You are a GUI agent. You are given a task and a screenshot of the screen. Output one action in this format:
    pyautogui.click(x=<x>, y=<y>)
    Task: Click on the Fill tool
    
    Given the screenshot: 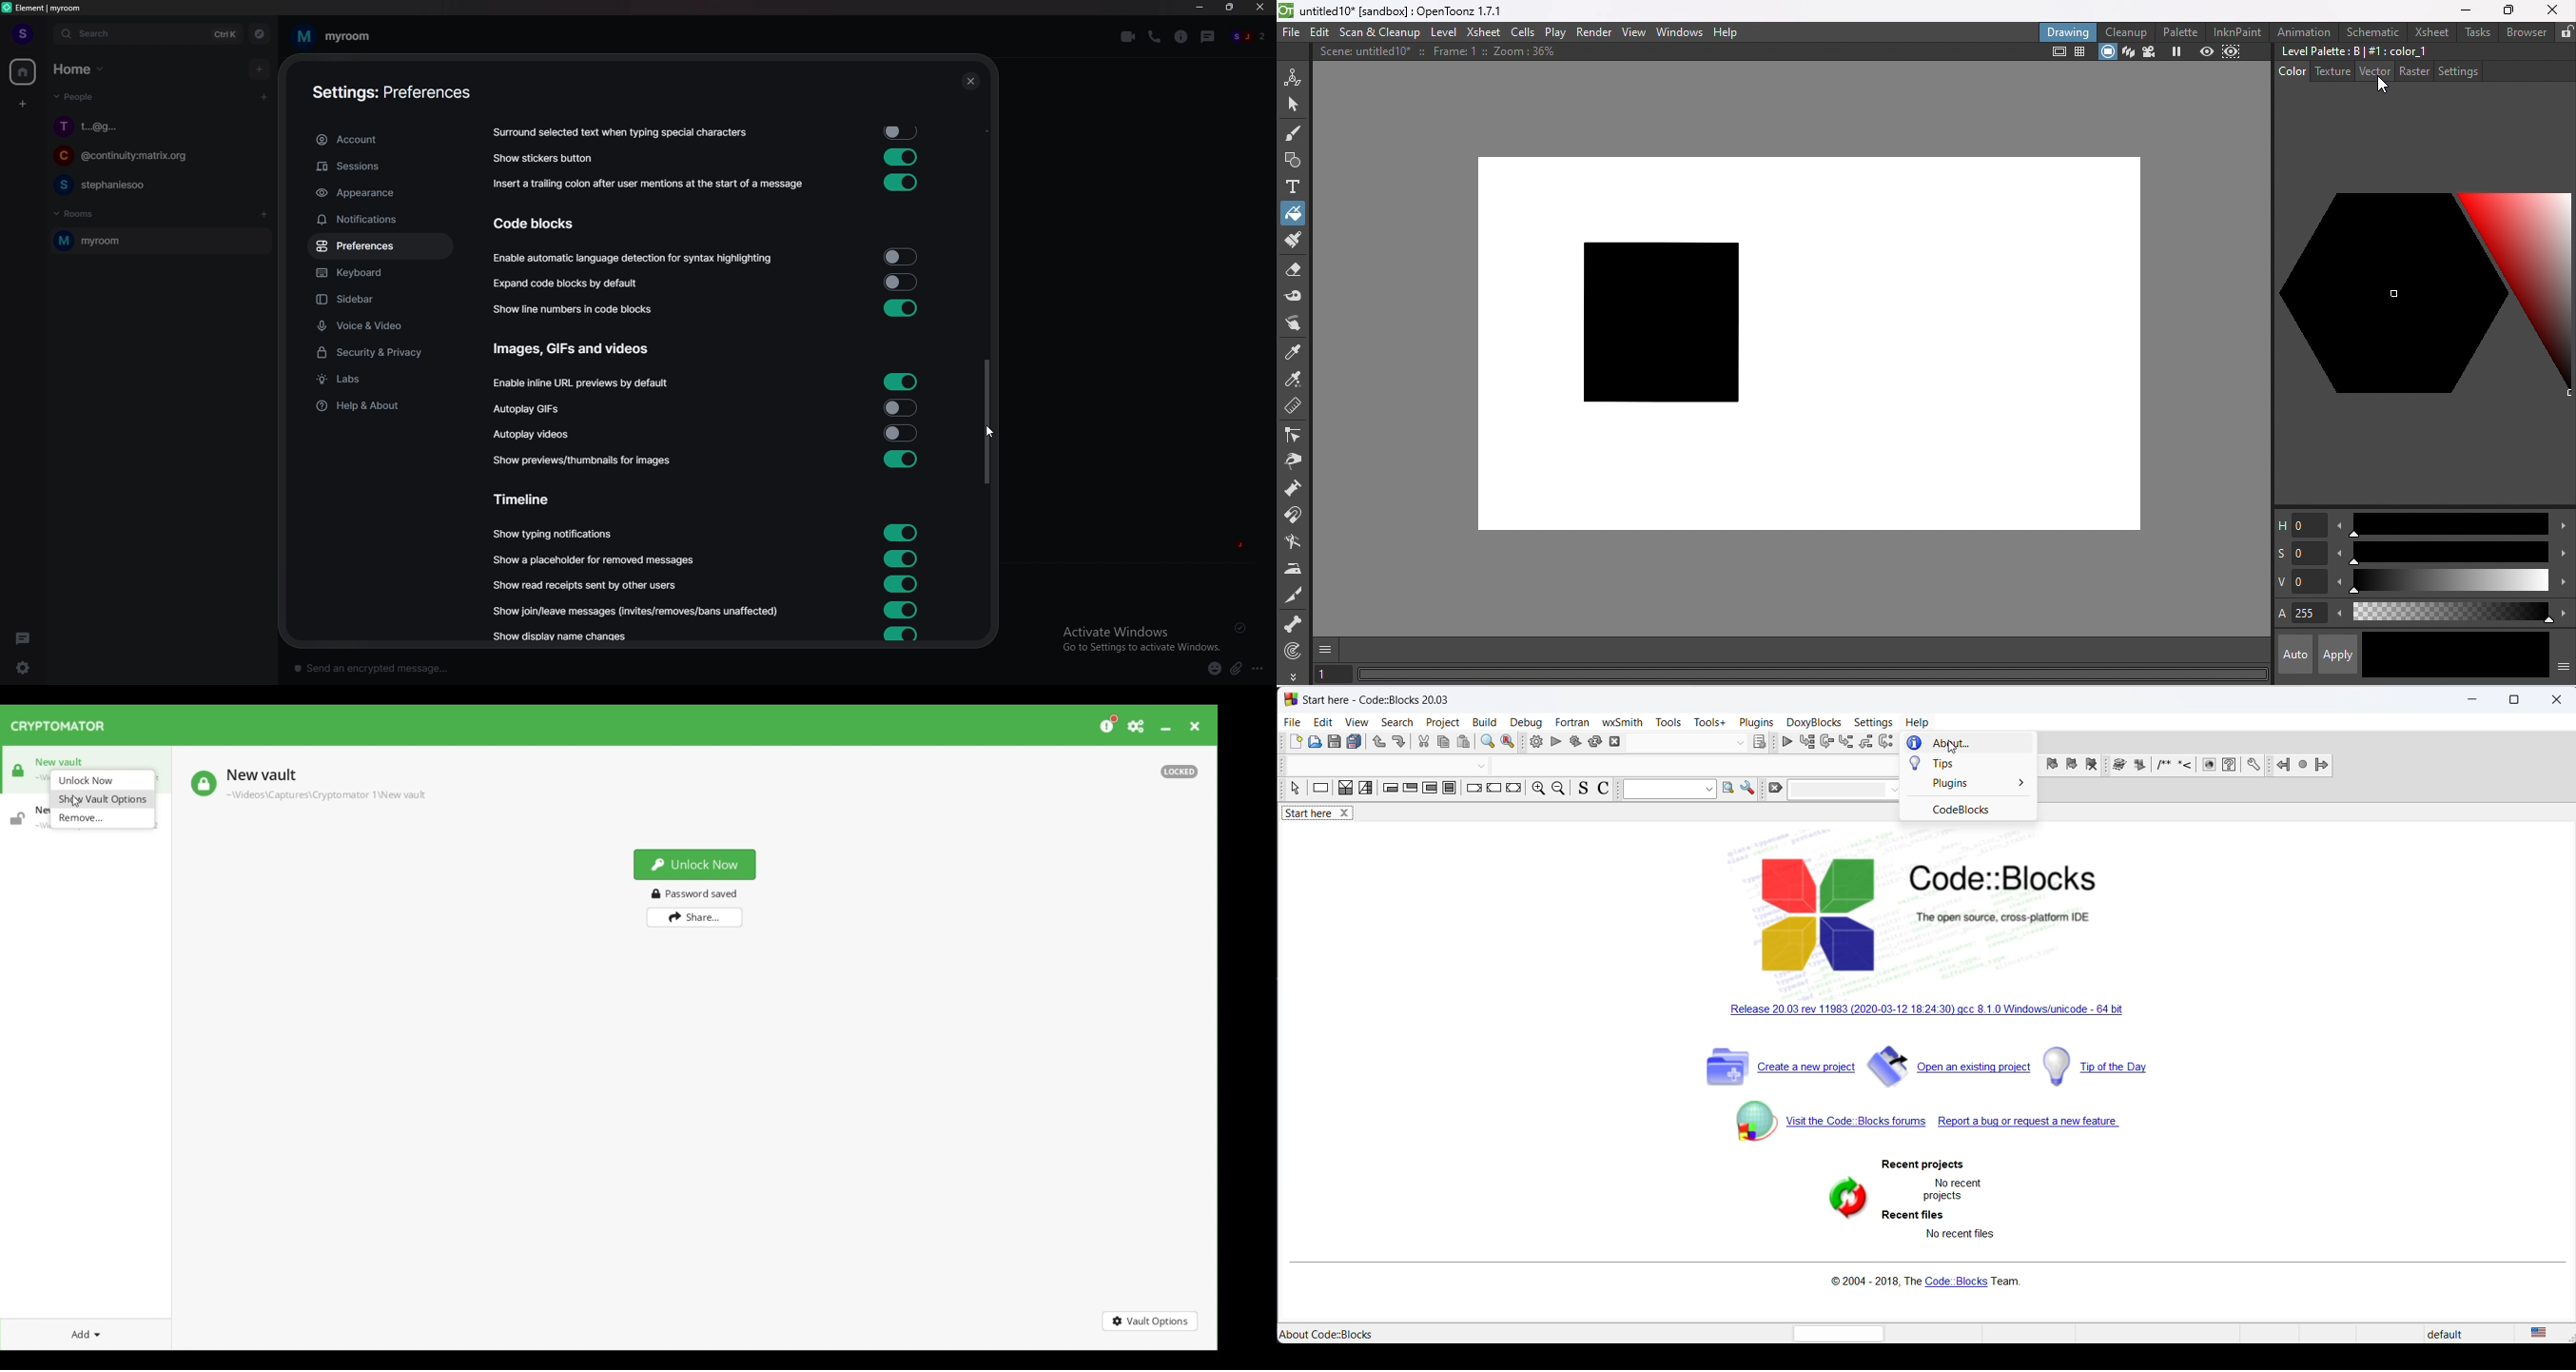 What is the action you would take?
    pyautogui.click(x=1293, y=212)
    